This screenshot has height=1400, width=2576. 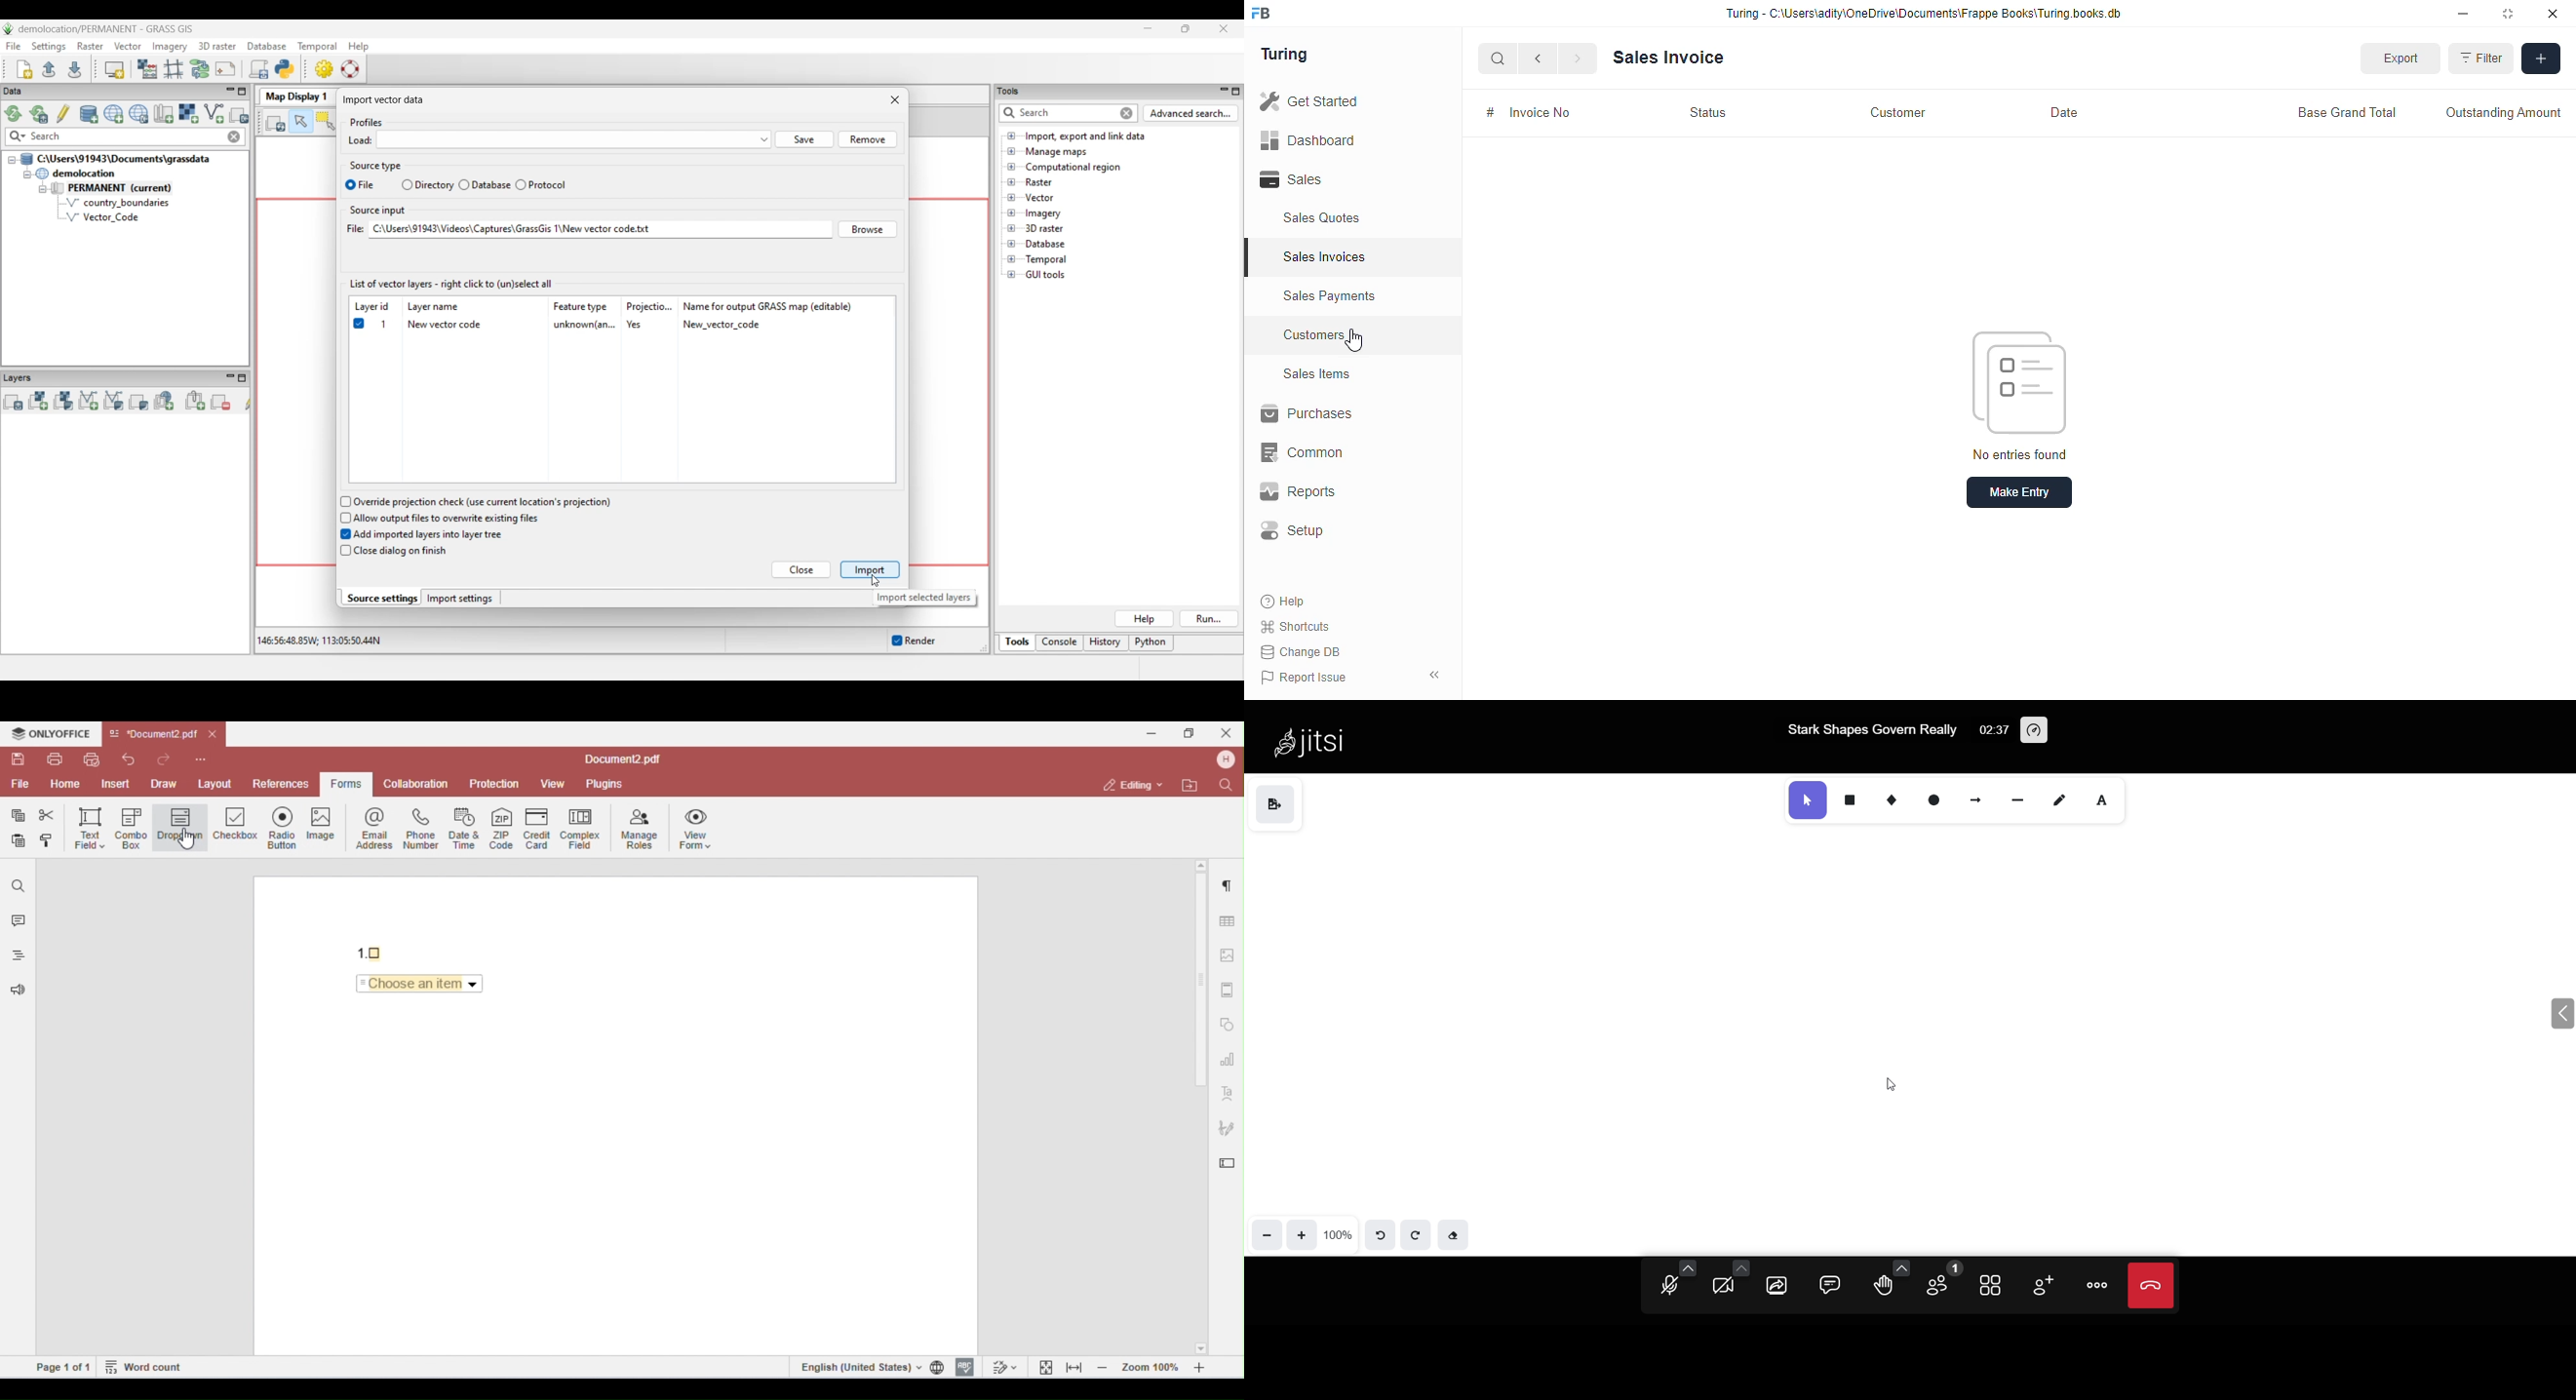 What do you see at coordinates (1340, 179) in the screenshot?
I see `Sales` at bounding box center [1340, 179].